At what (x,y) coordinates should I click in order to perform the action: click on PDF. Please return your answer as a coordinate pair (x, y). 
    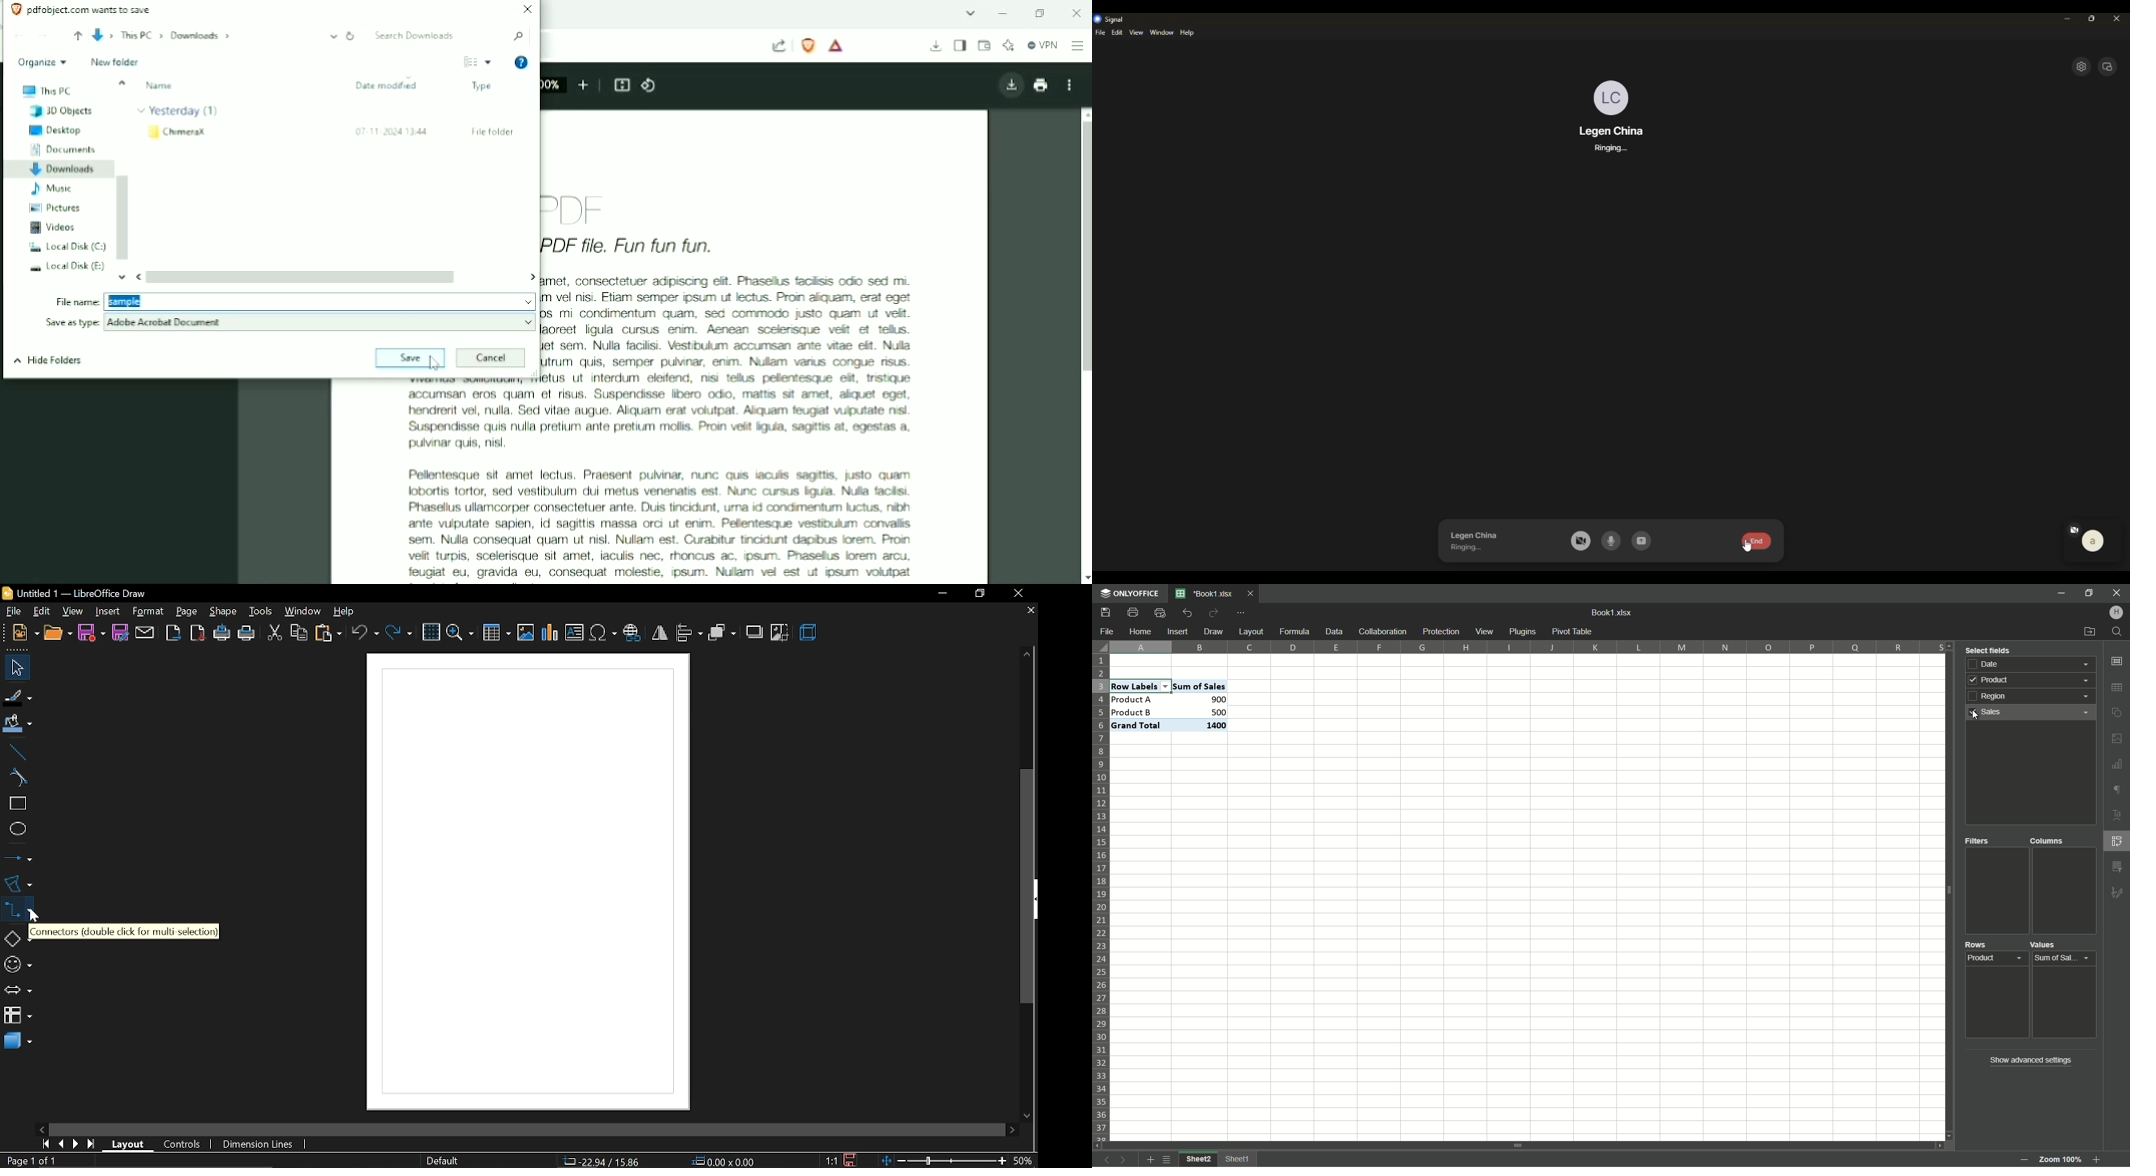
    Looking at the image, I should click on (578, 209).